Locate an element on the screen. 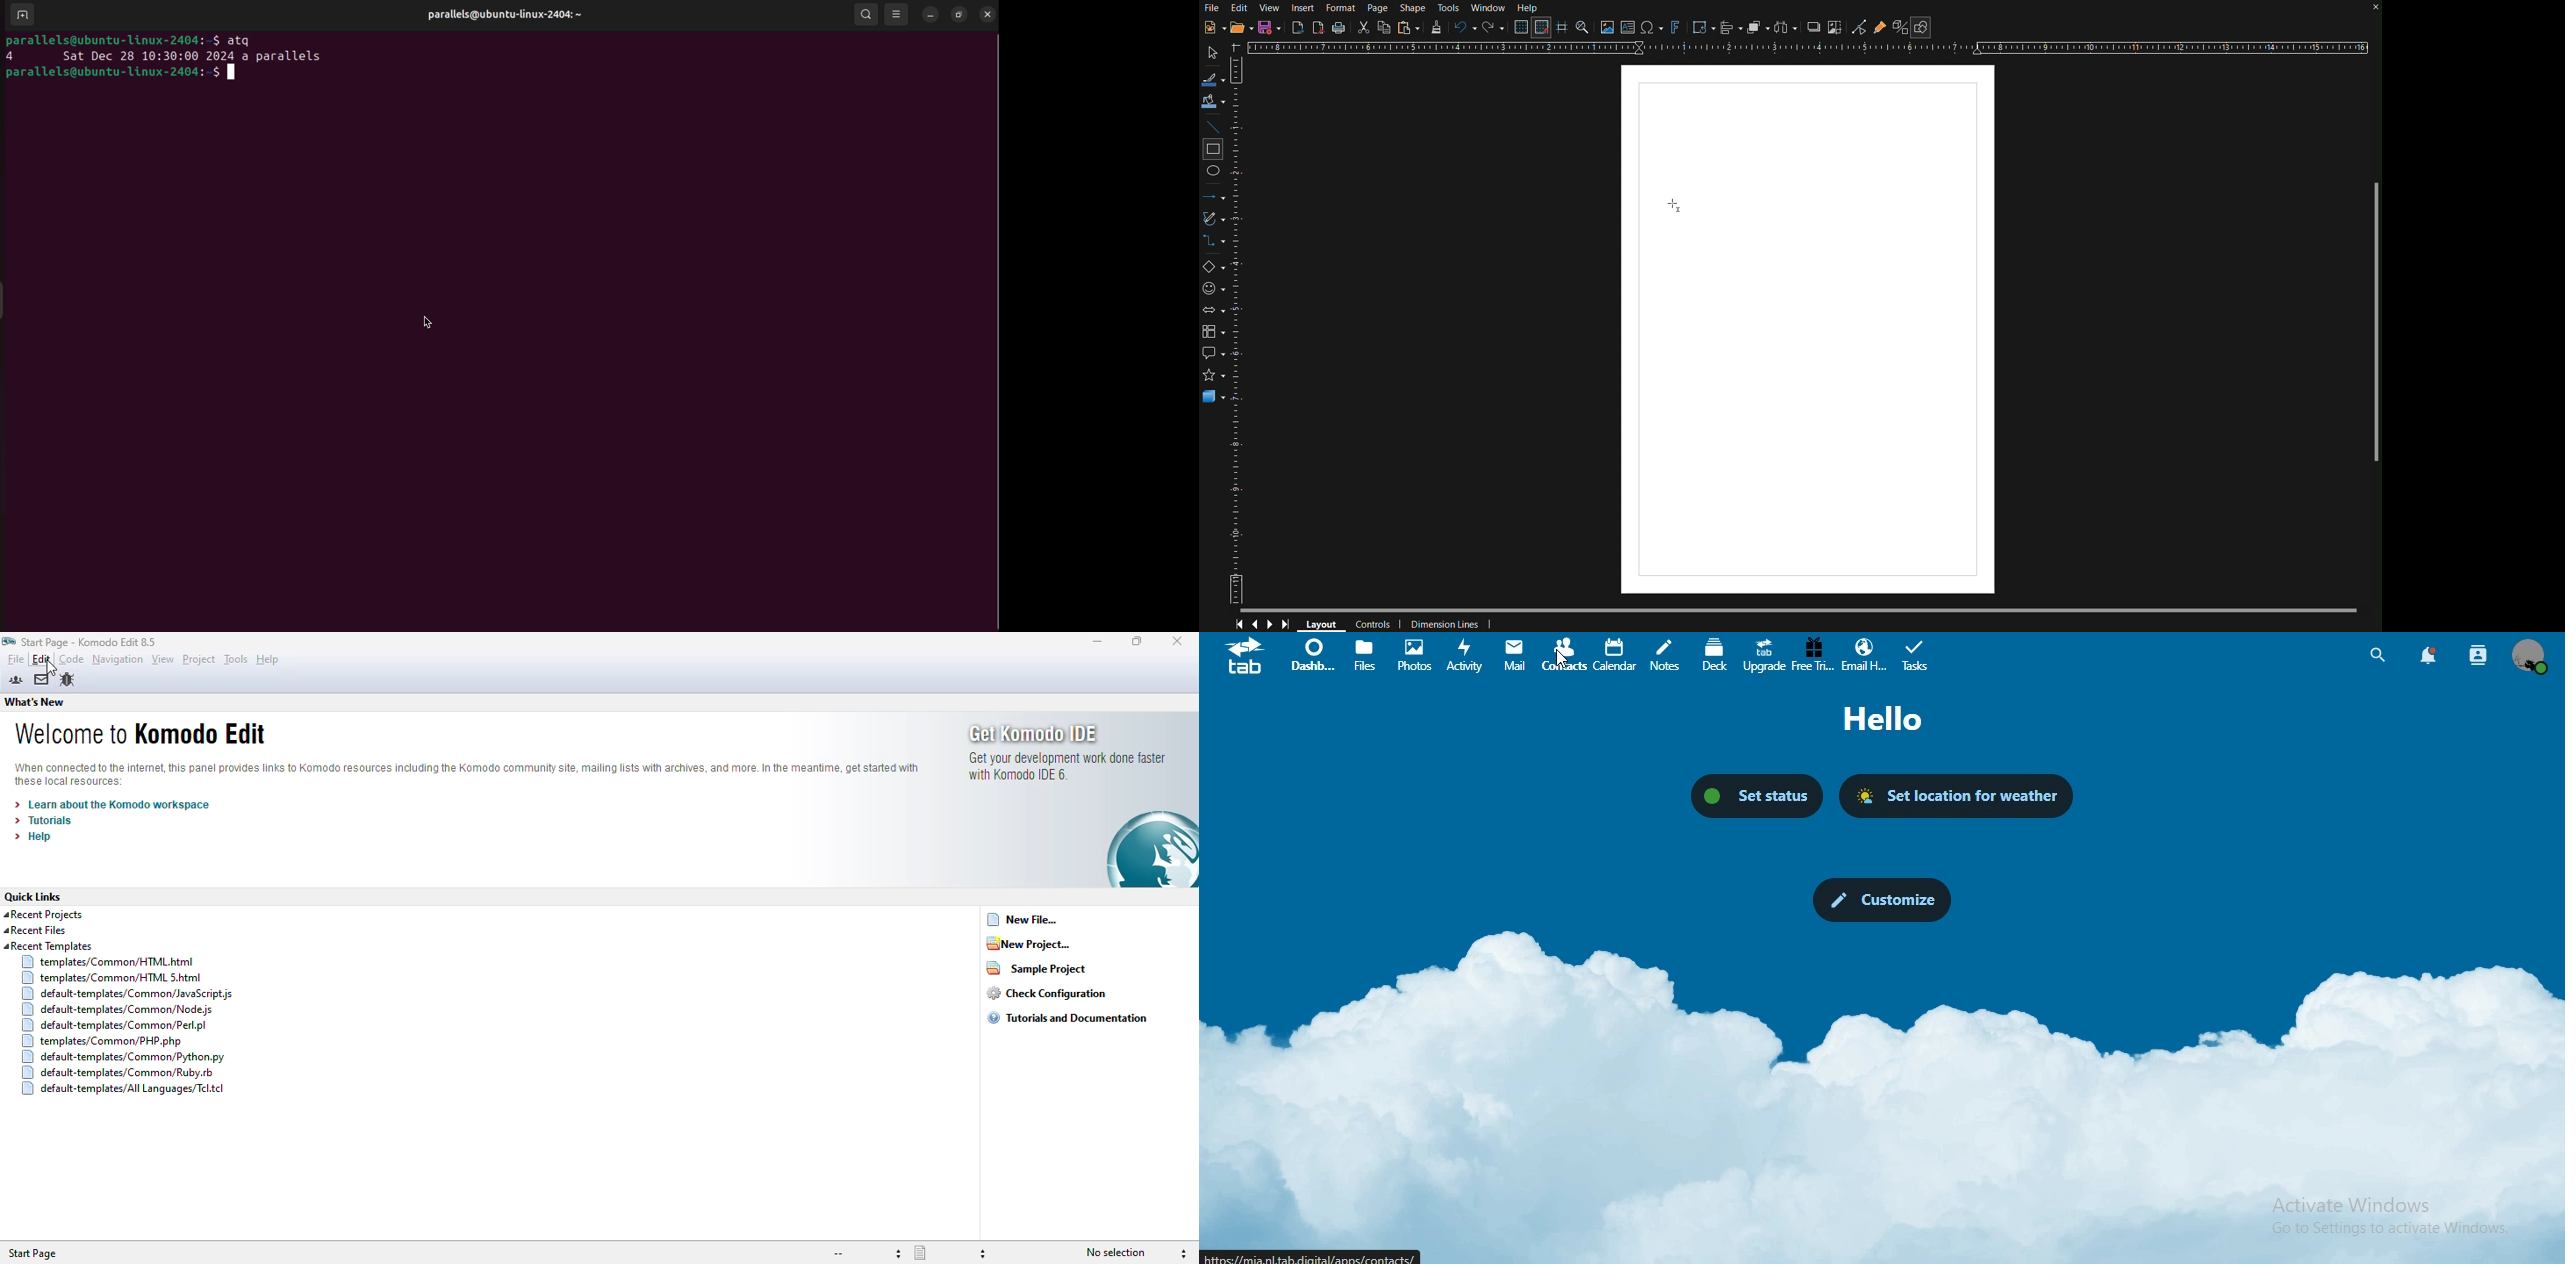 This screenshot has height=1288, width=2576. upgrade is located at coordinates (1768, 654).